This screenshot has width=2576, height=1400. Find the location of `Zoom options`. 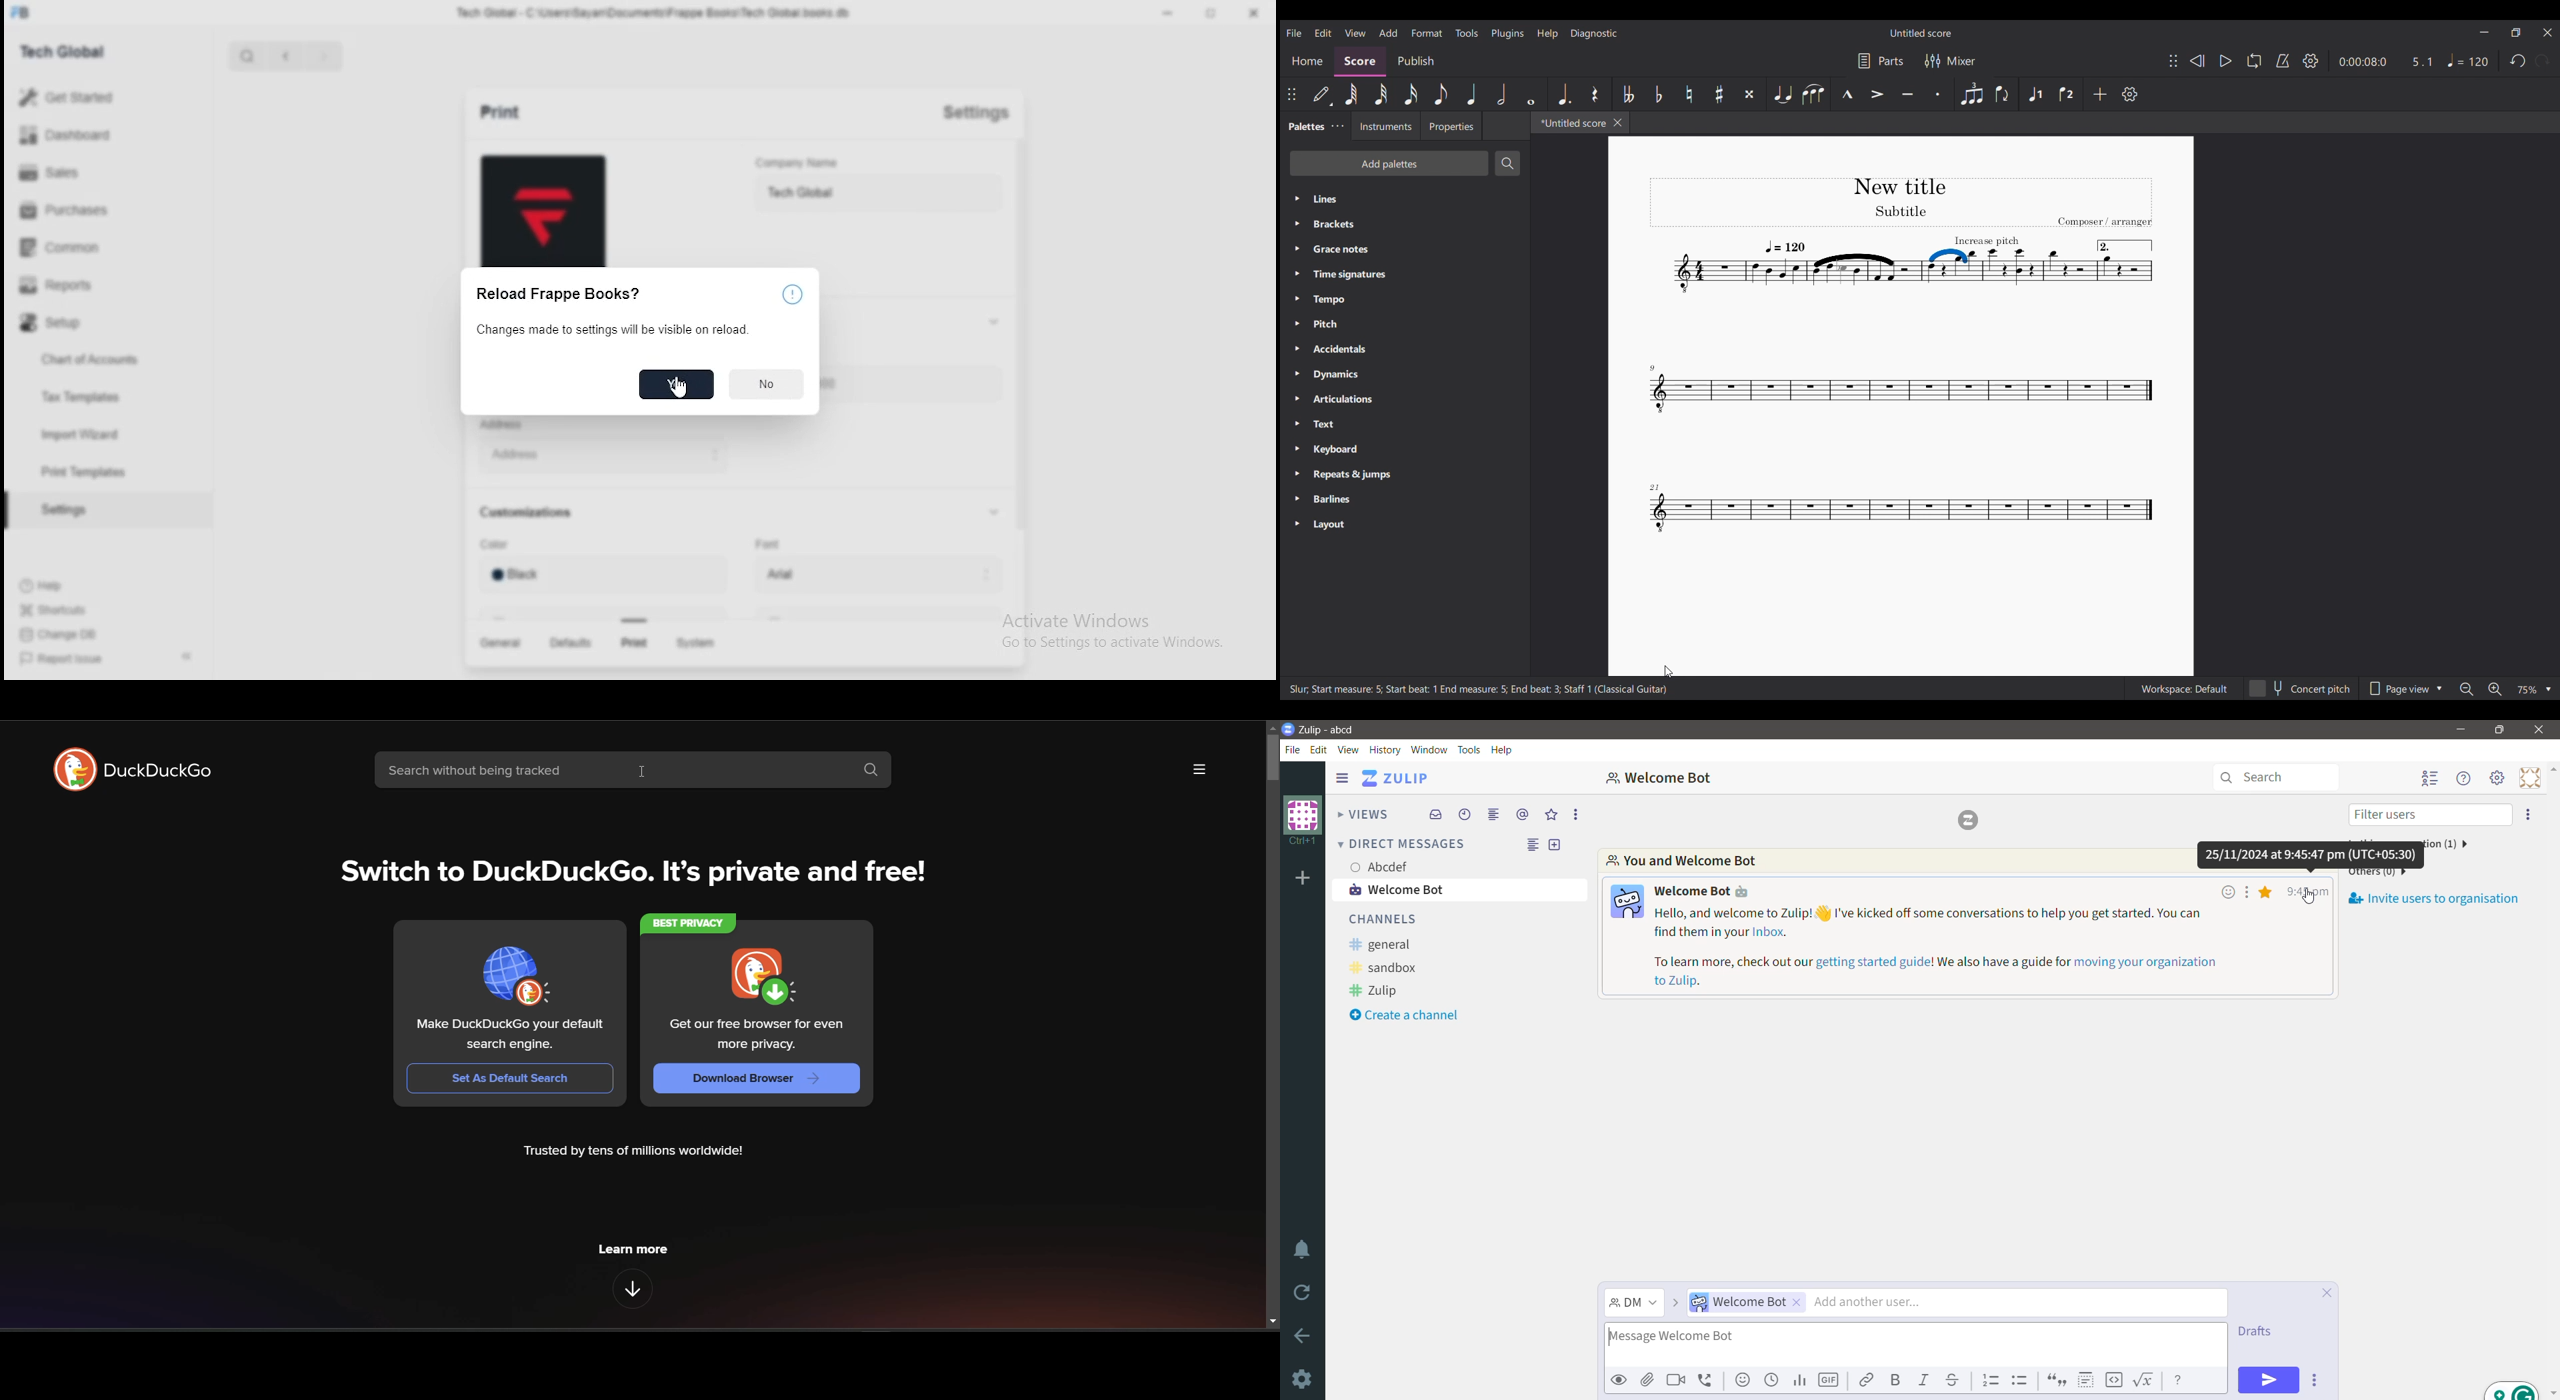

Zoom options is located at coordinates (2534, 689).